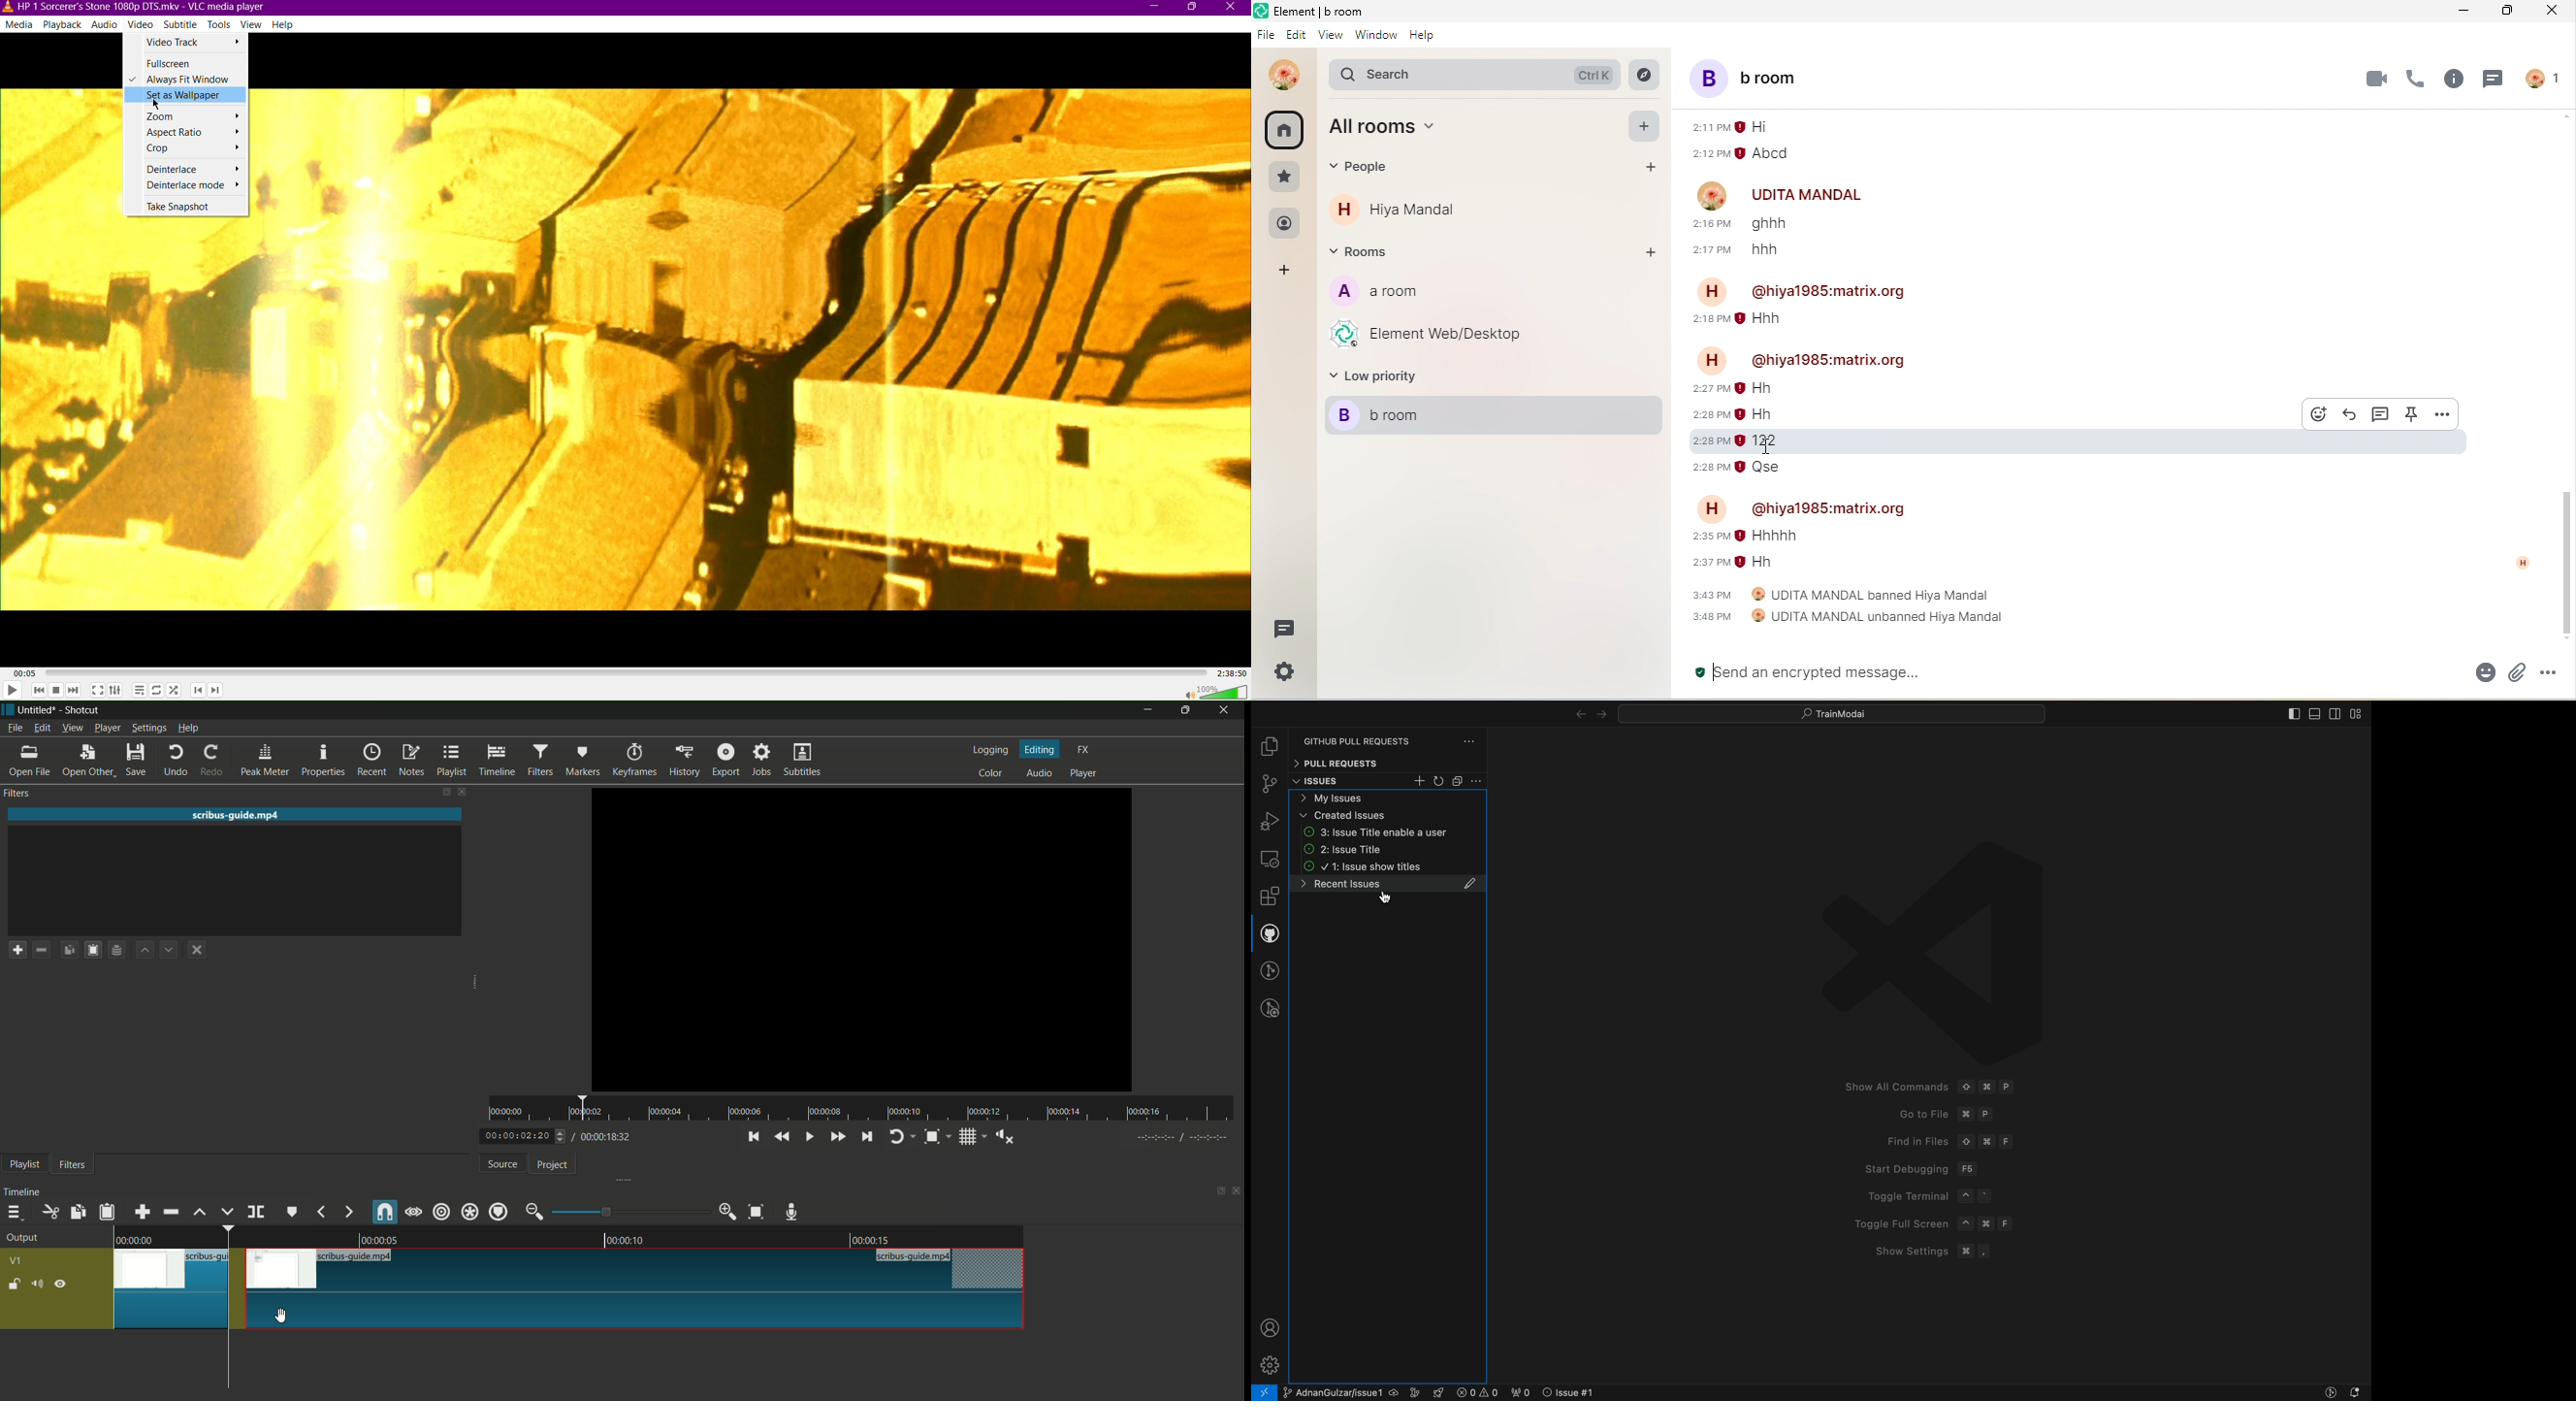 The height and width of the screenshot is (1428, 2576). I want to click on people, so click(1370, 172).